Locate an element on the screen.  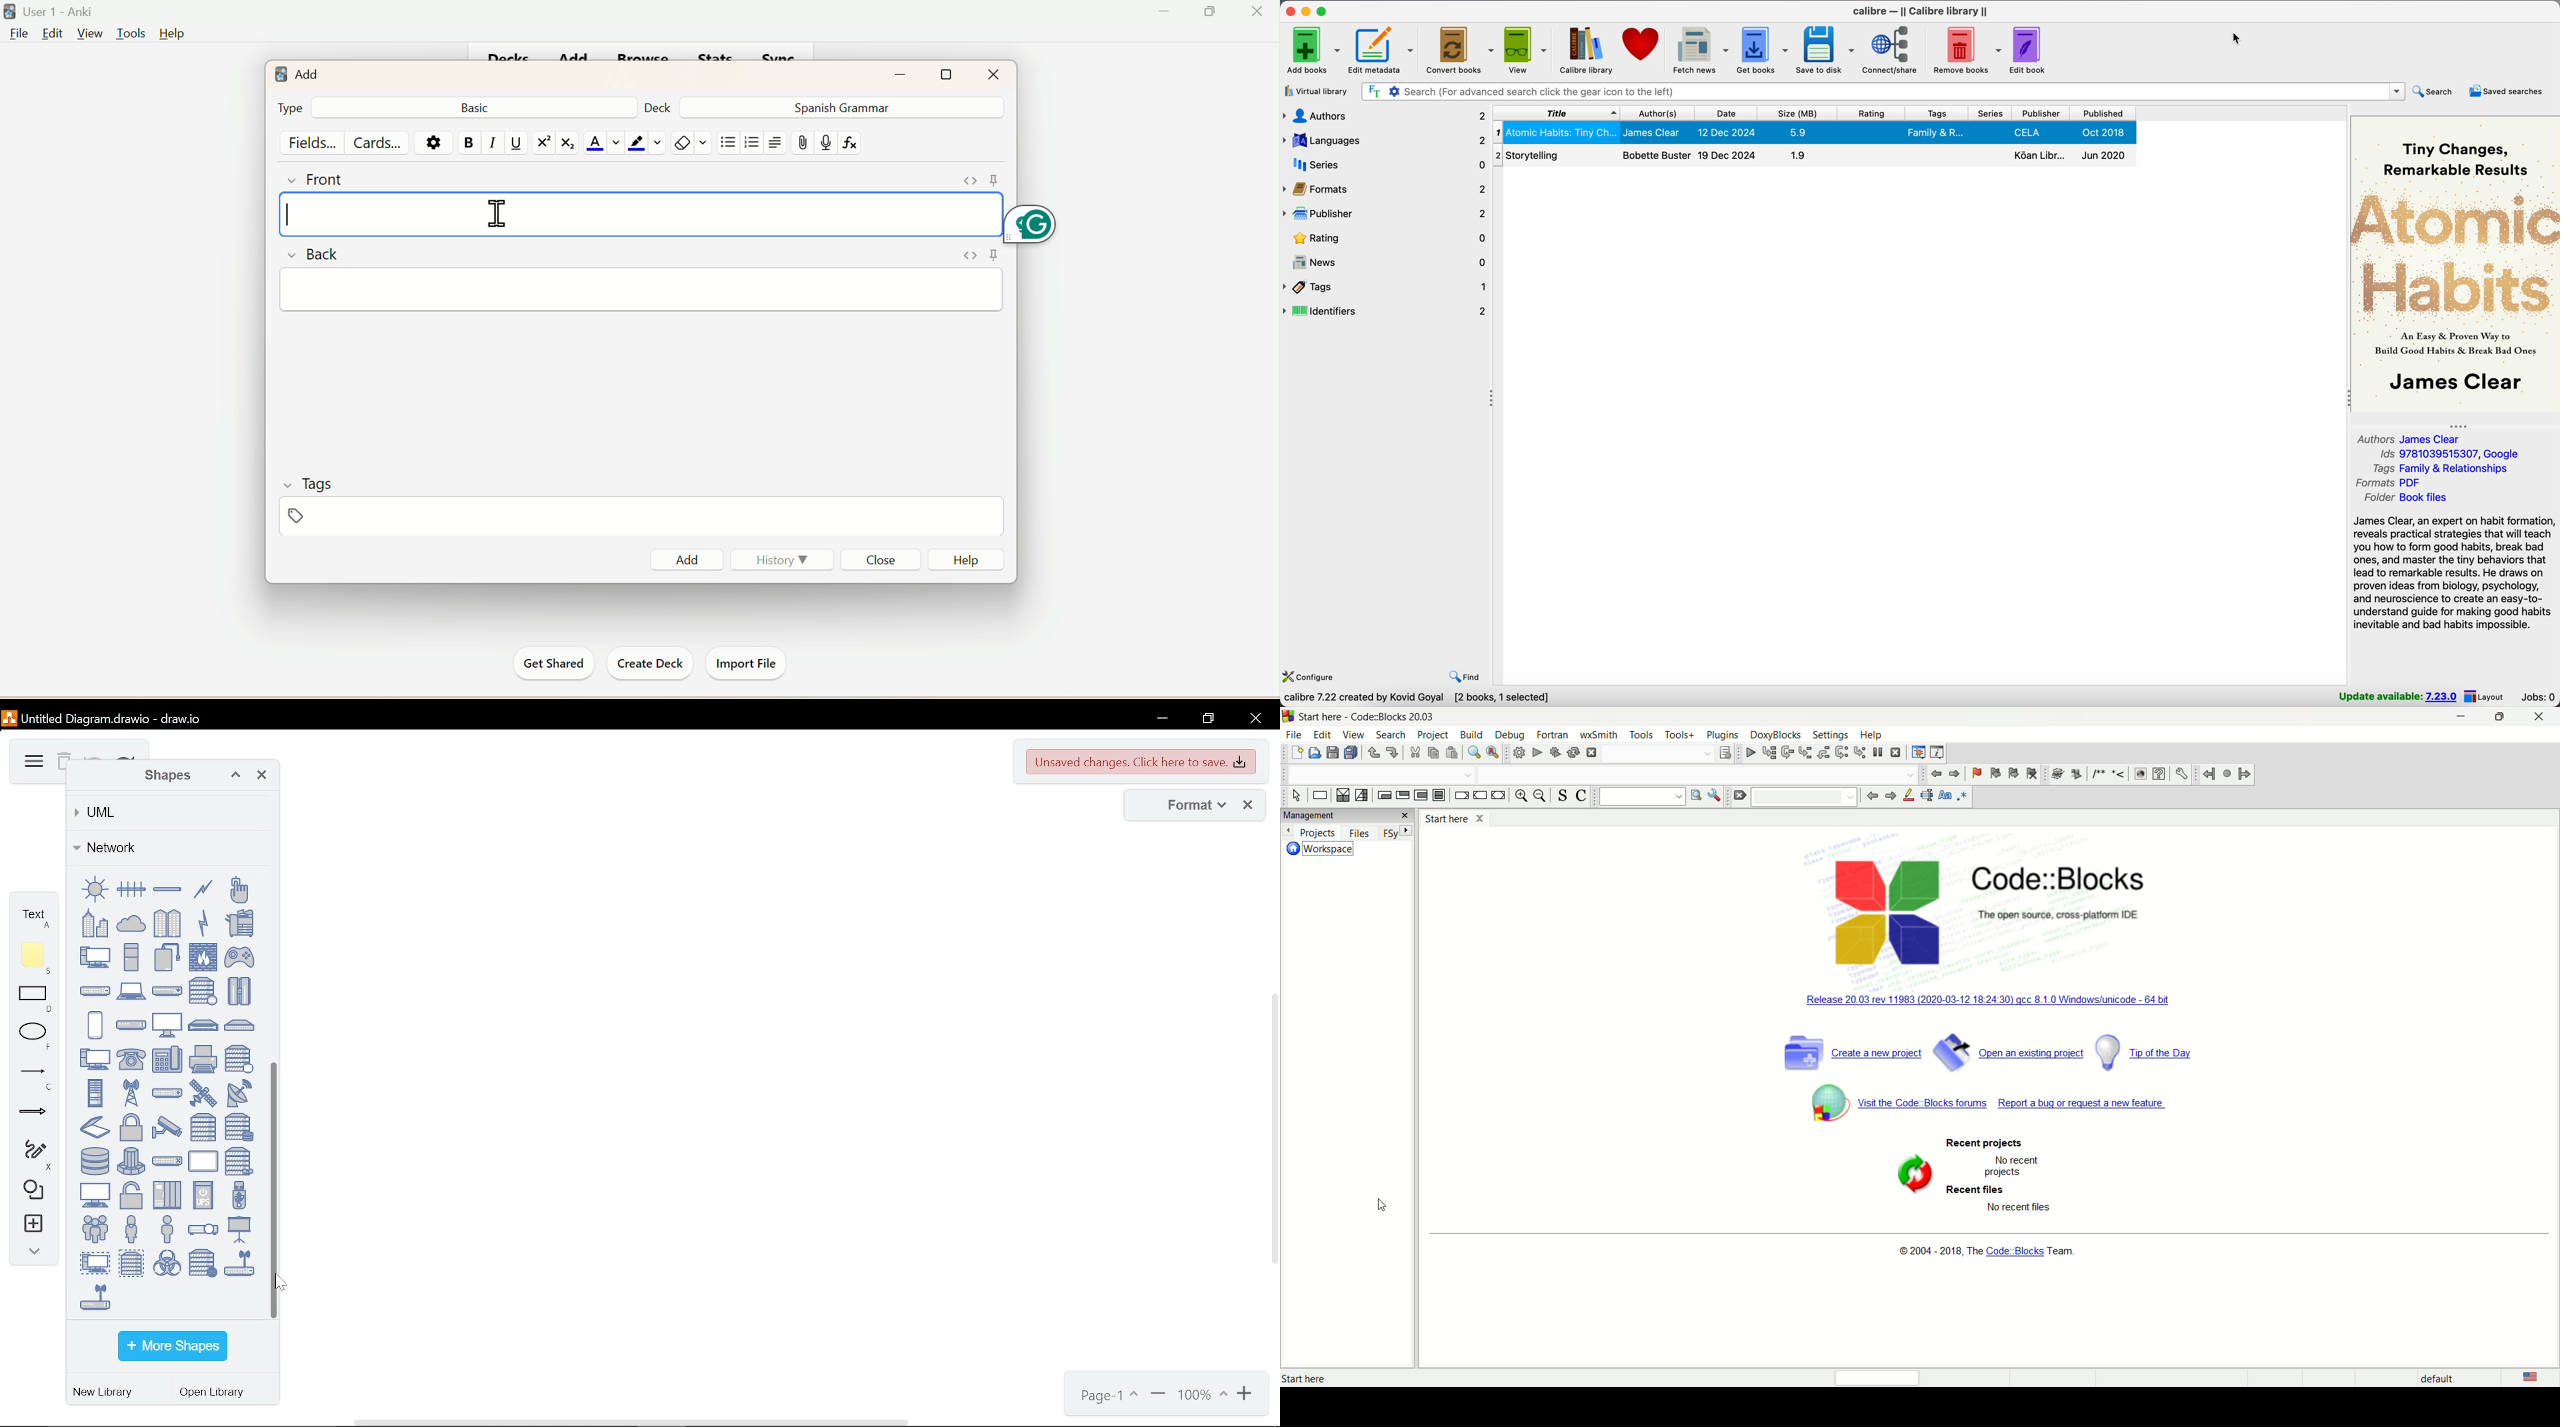
scanner is located at coordinates (95, 1127).